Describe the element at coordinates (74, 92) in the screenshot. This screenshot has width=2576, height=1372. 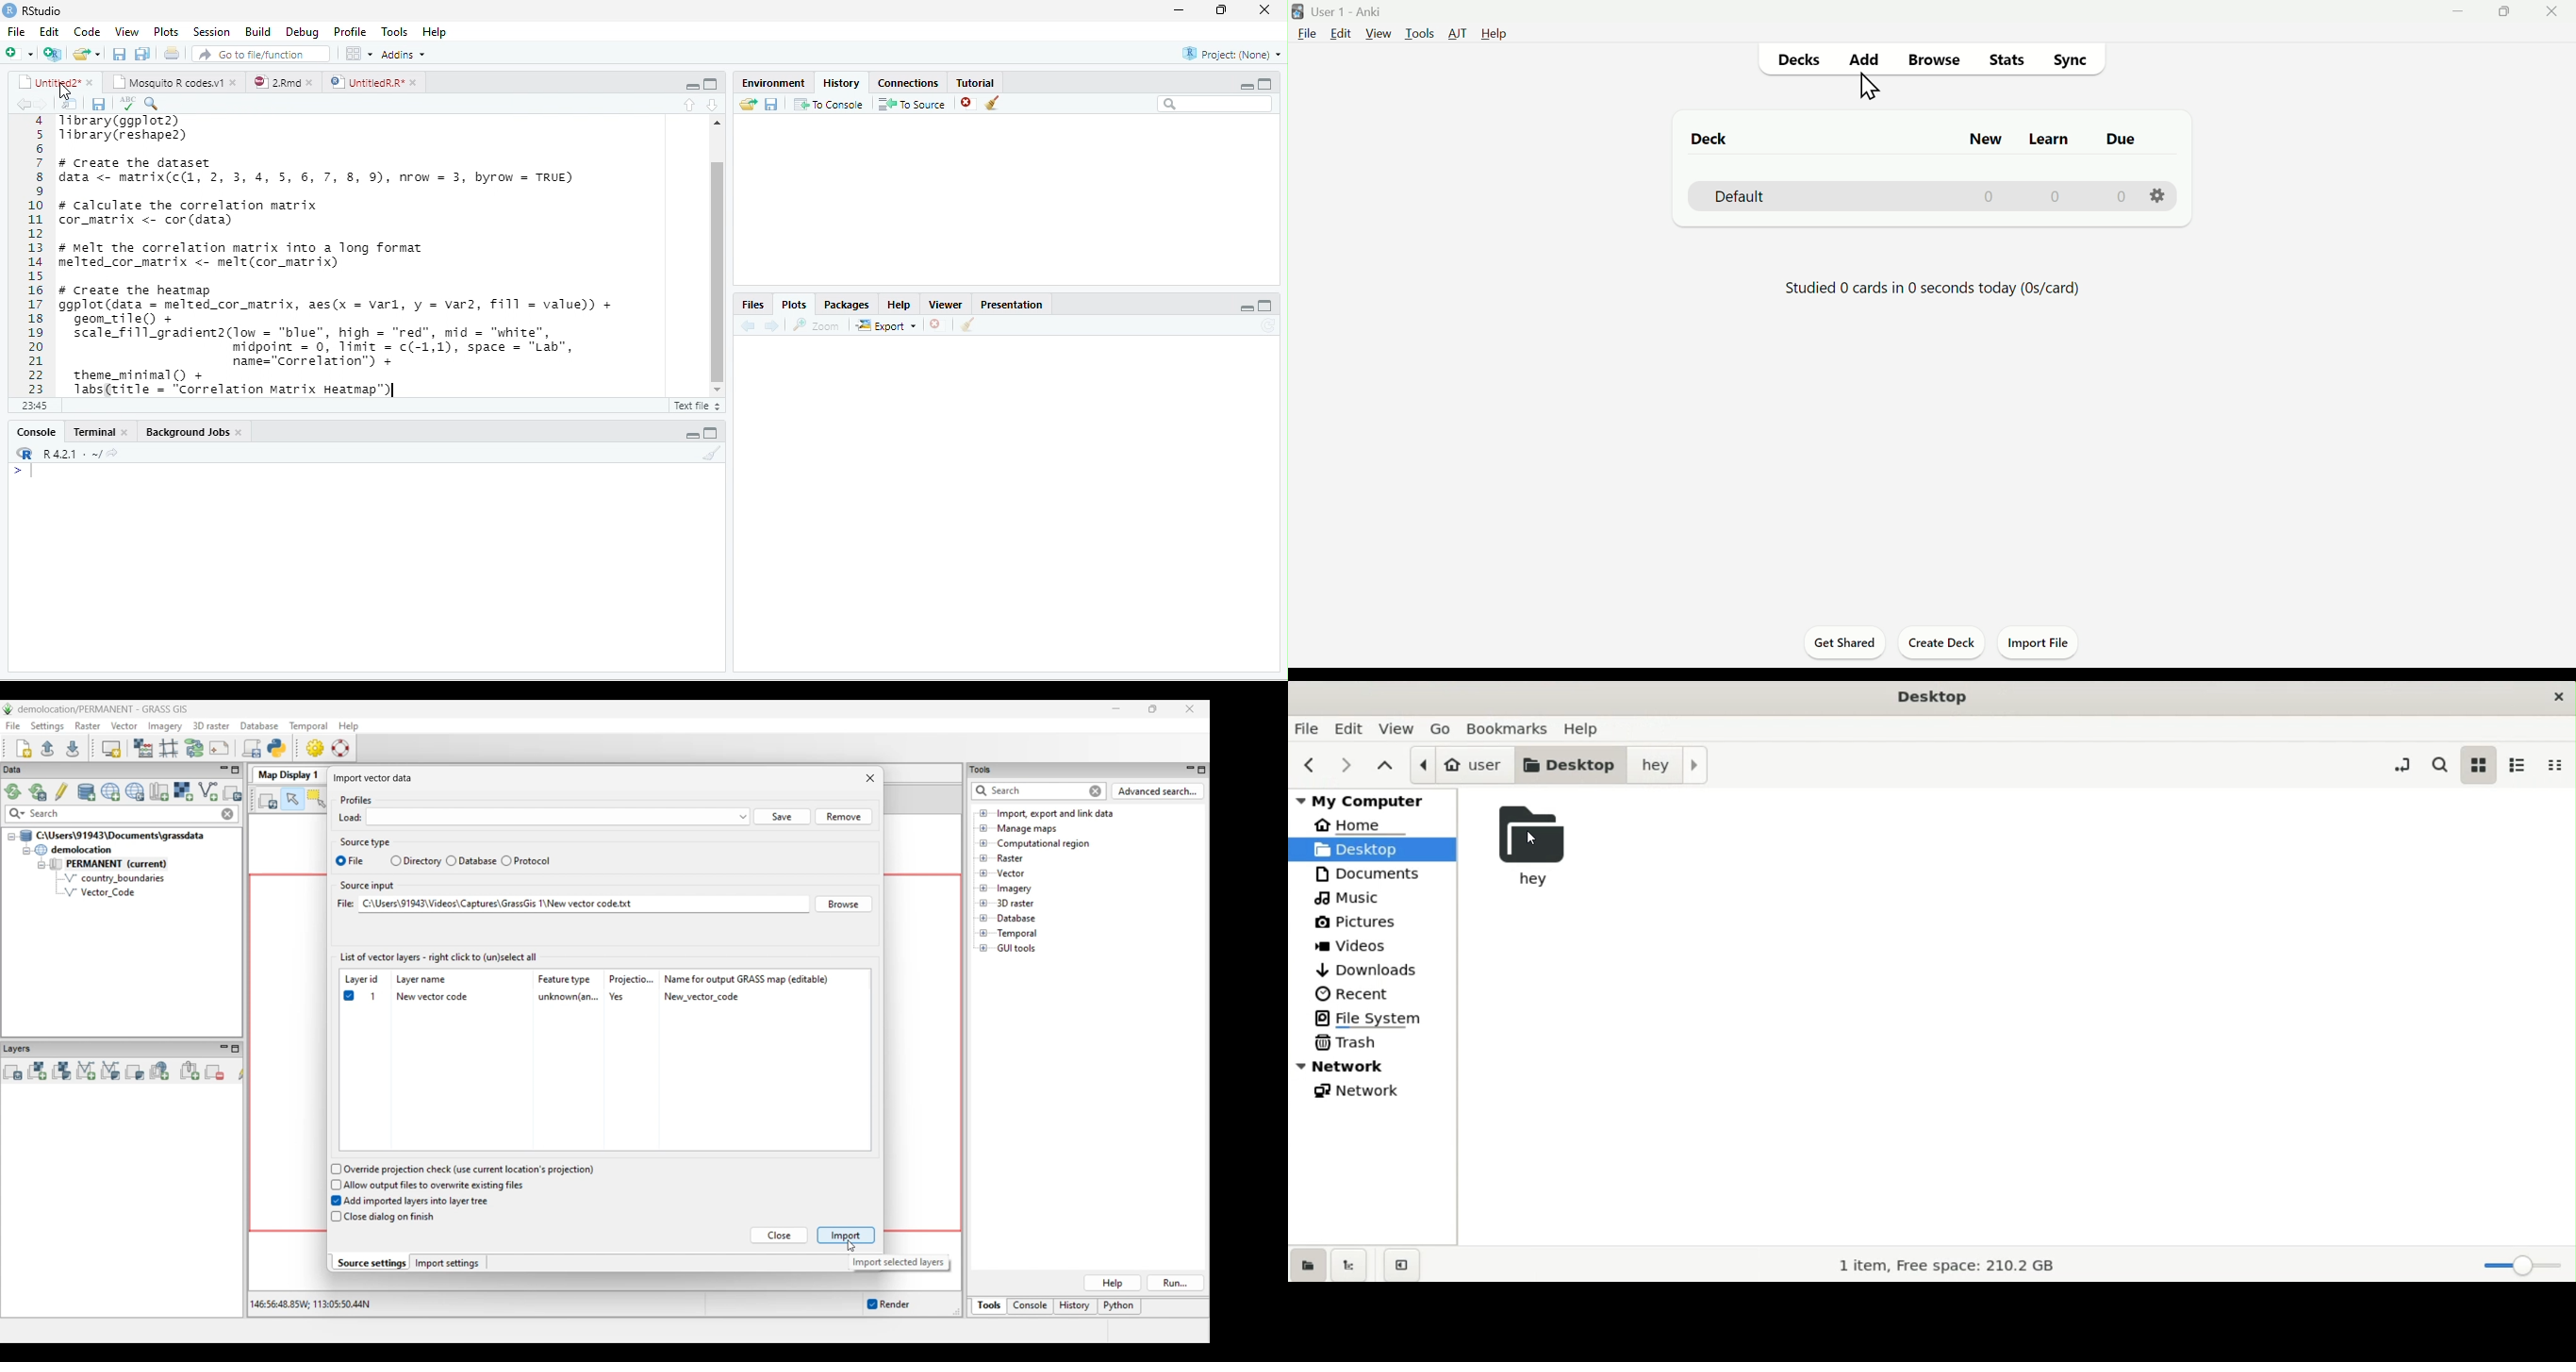
I see `cursor` at that location.